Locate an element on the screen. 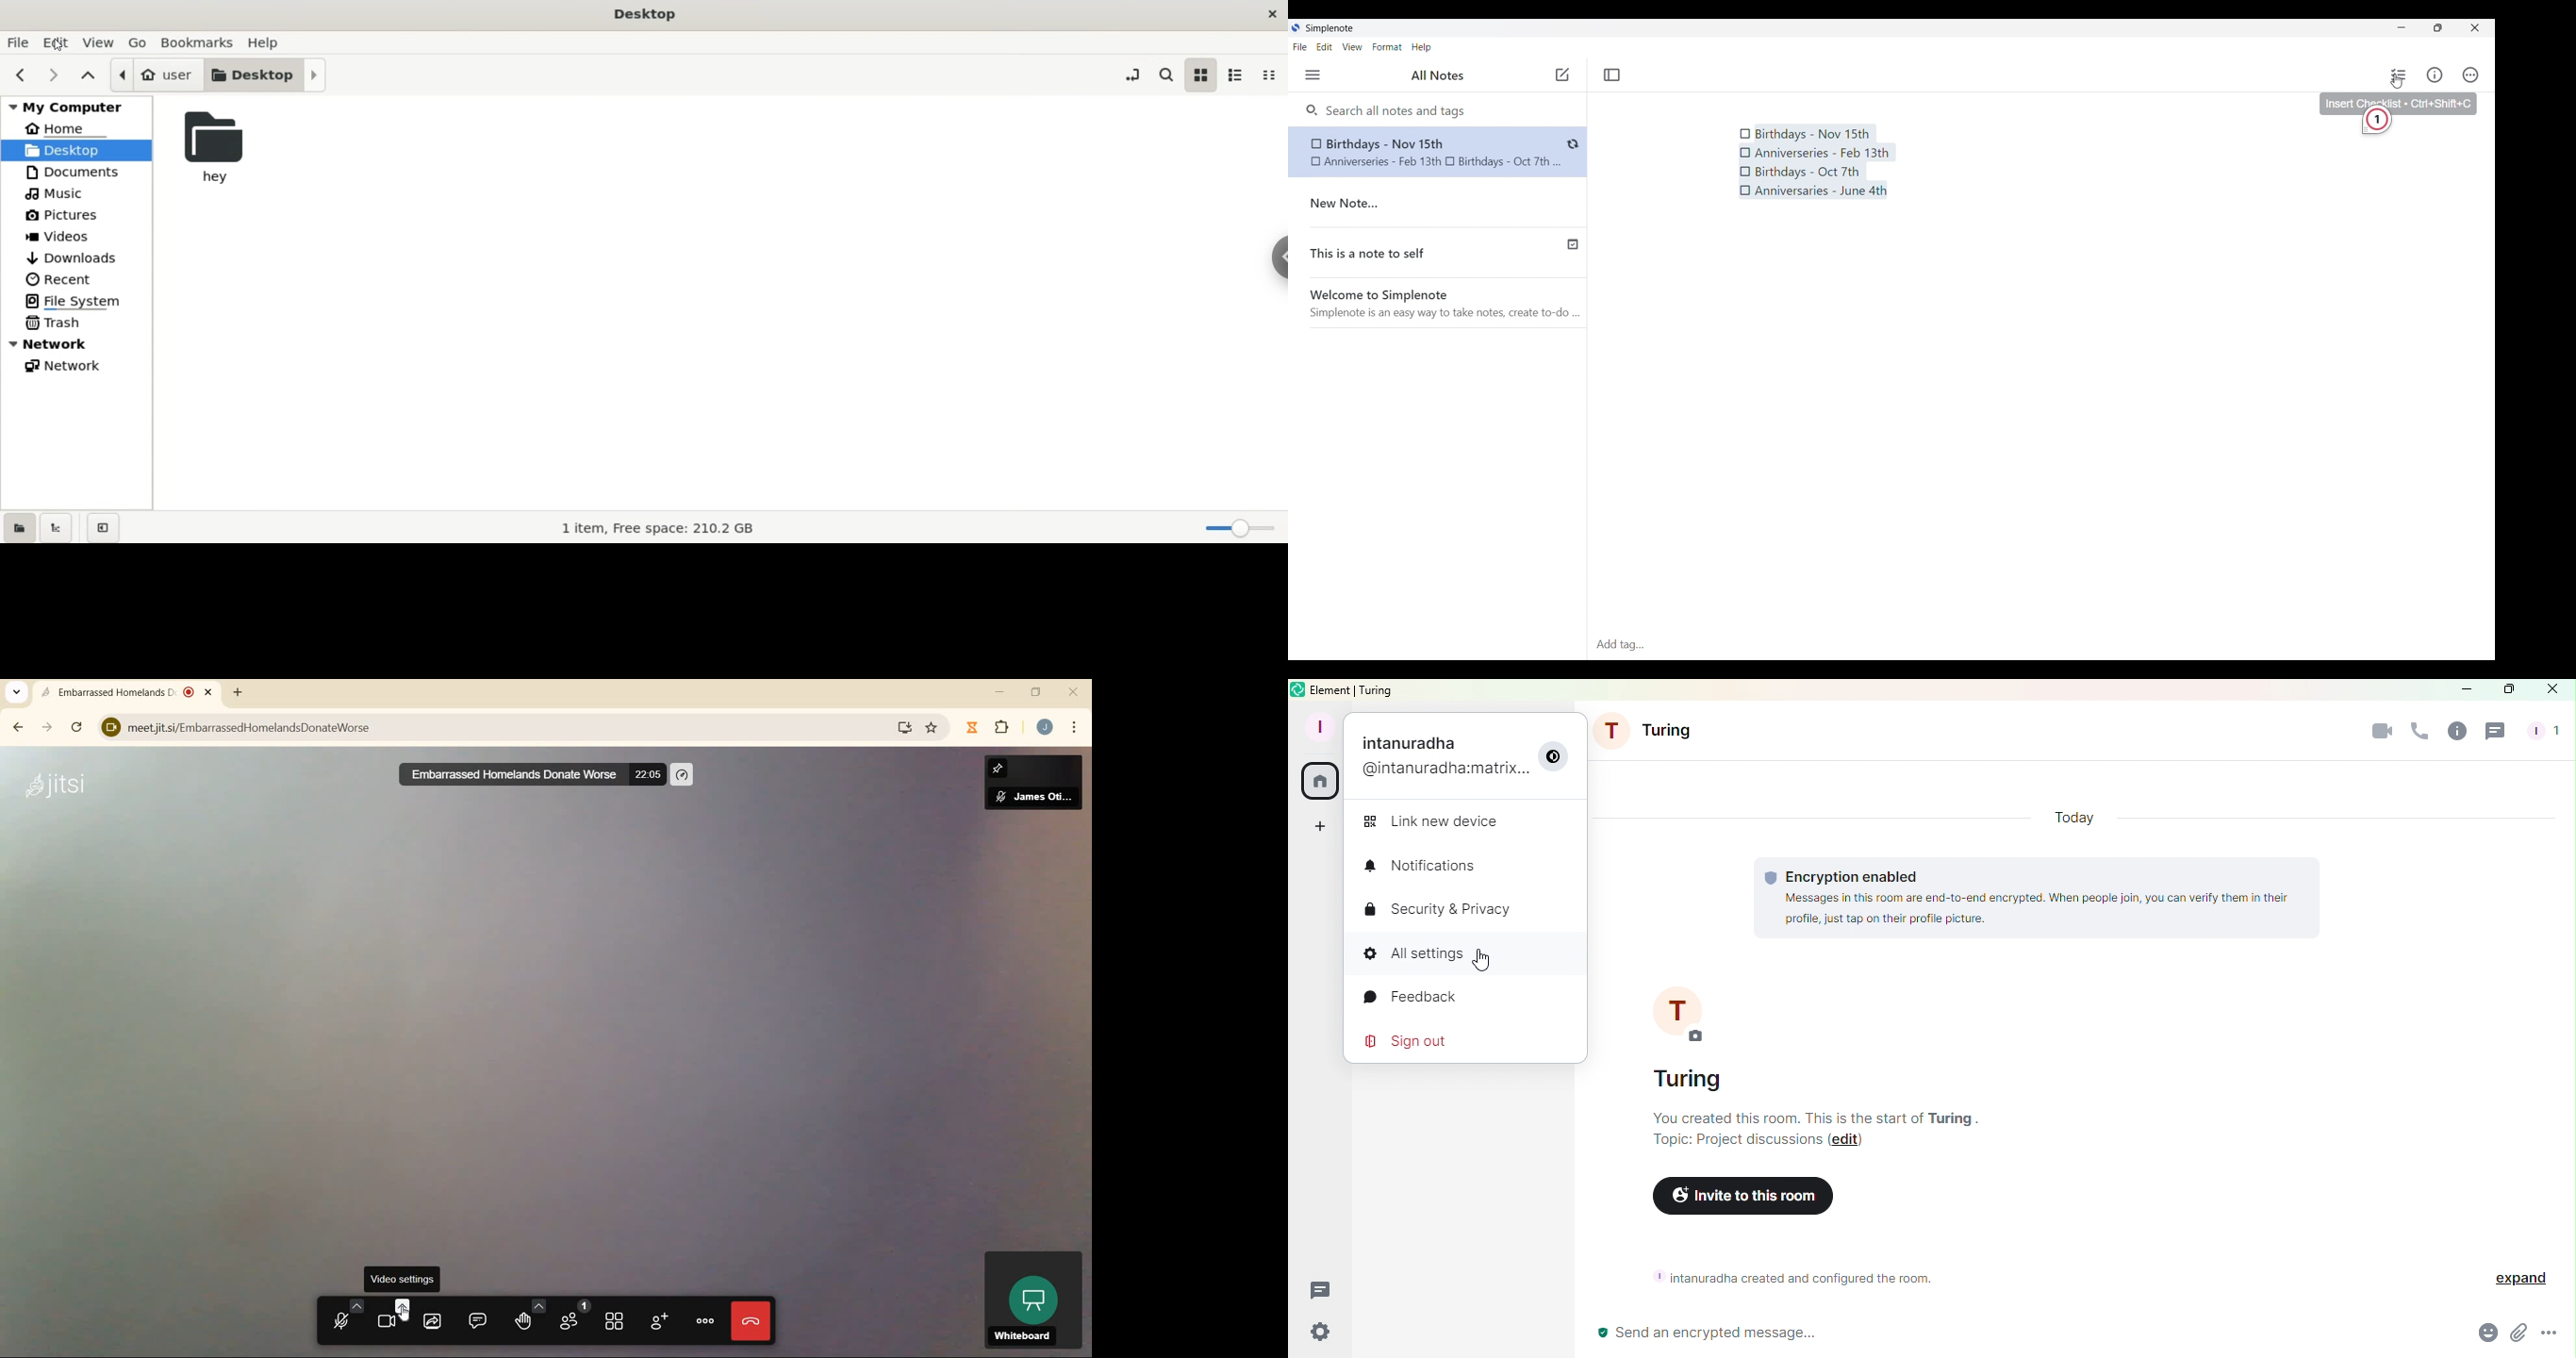 The height and width of the screenshot is (1372, 2576). zoom is located at coordinates (1238, 528).